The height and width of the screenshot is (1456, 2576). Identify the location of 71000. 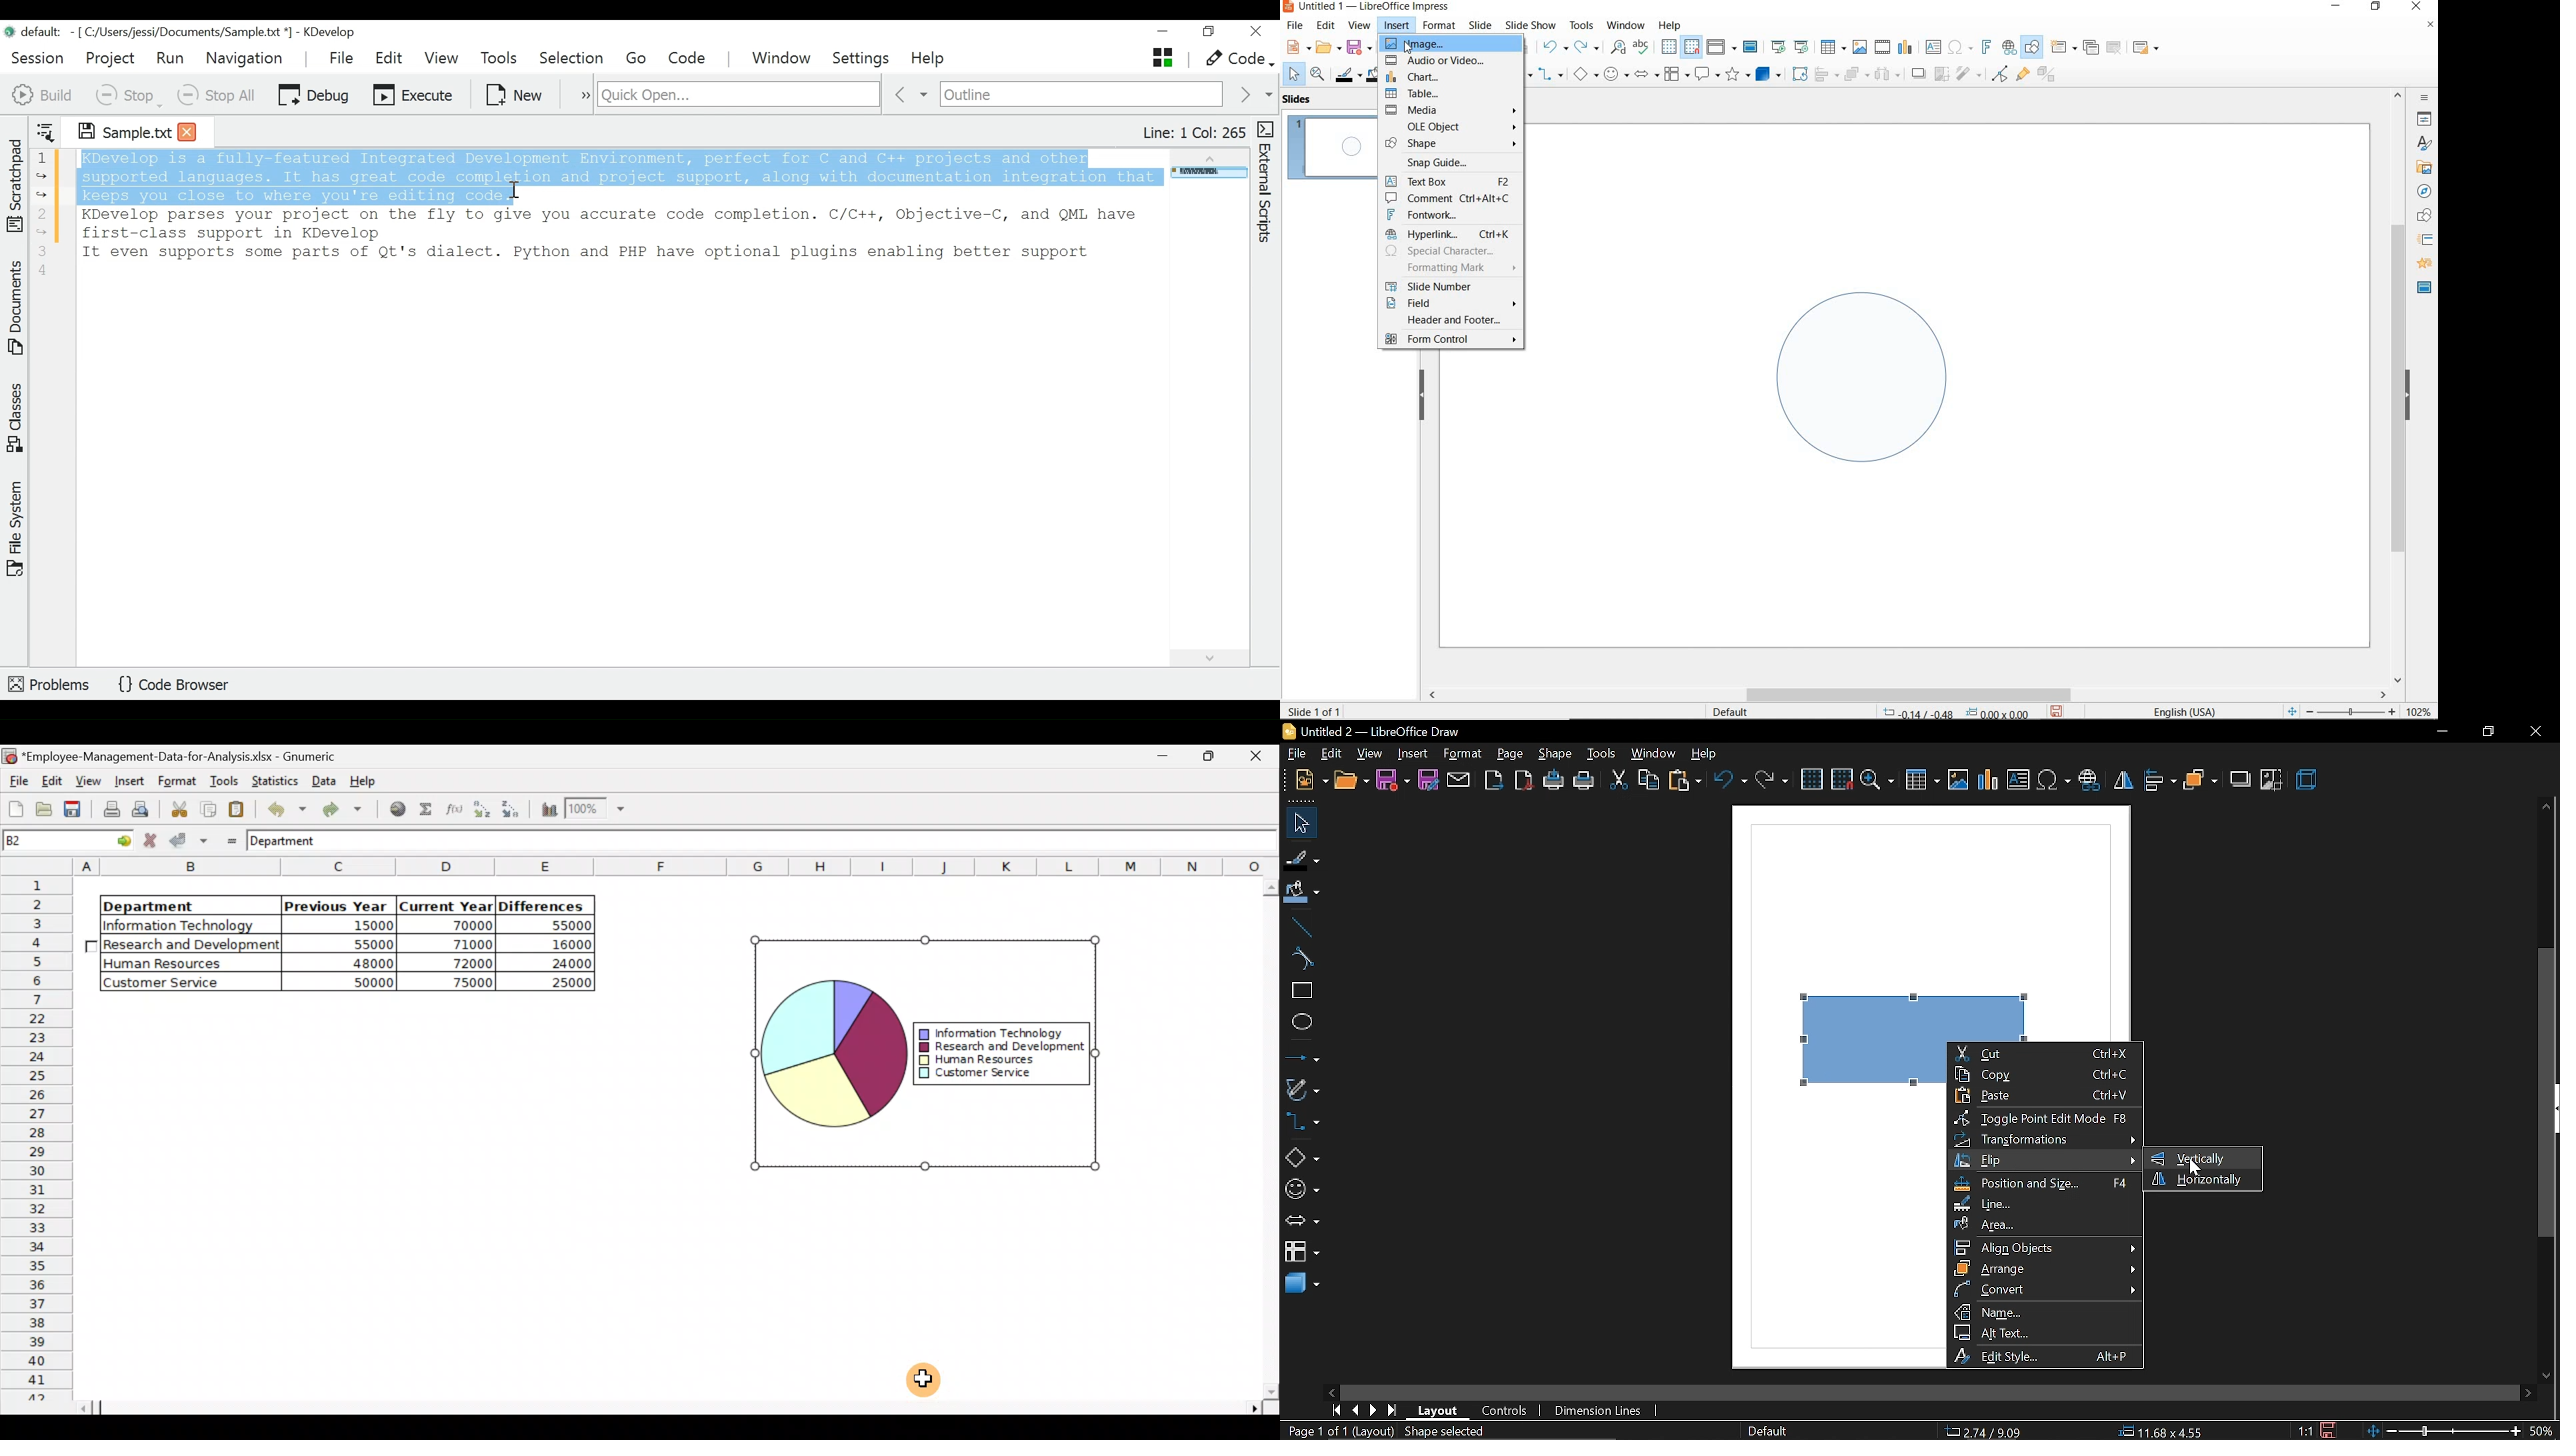
(461, 944).